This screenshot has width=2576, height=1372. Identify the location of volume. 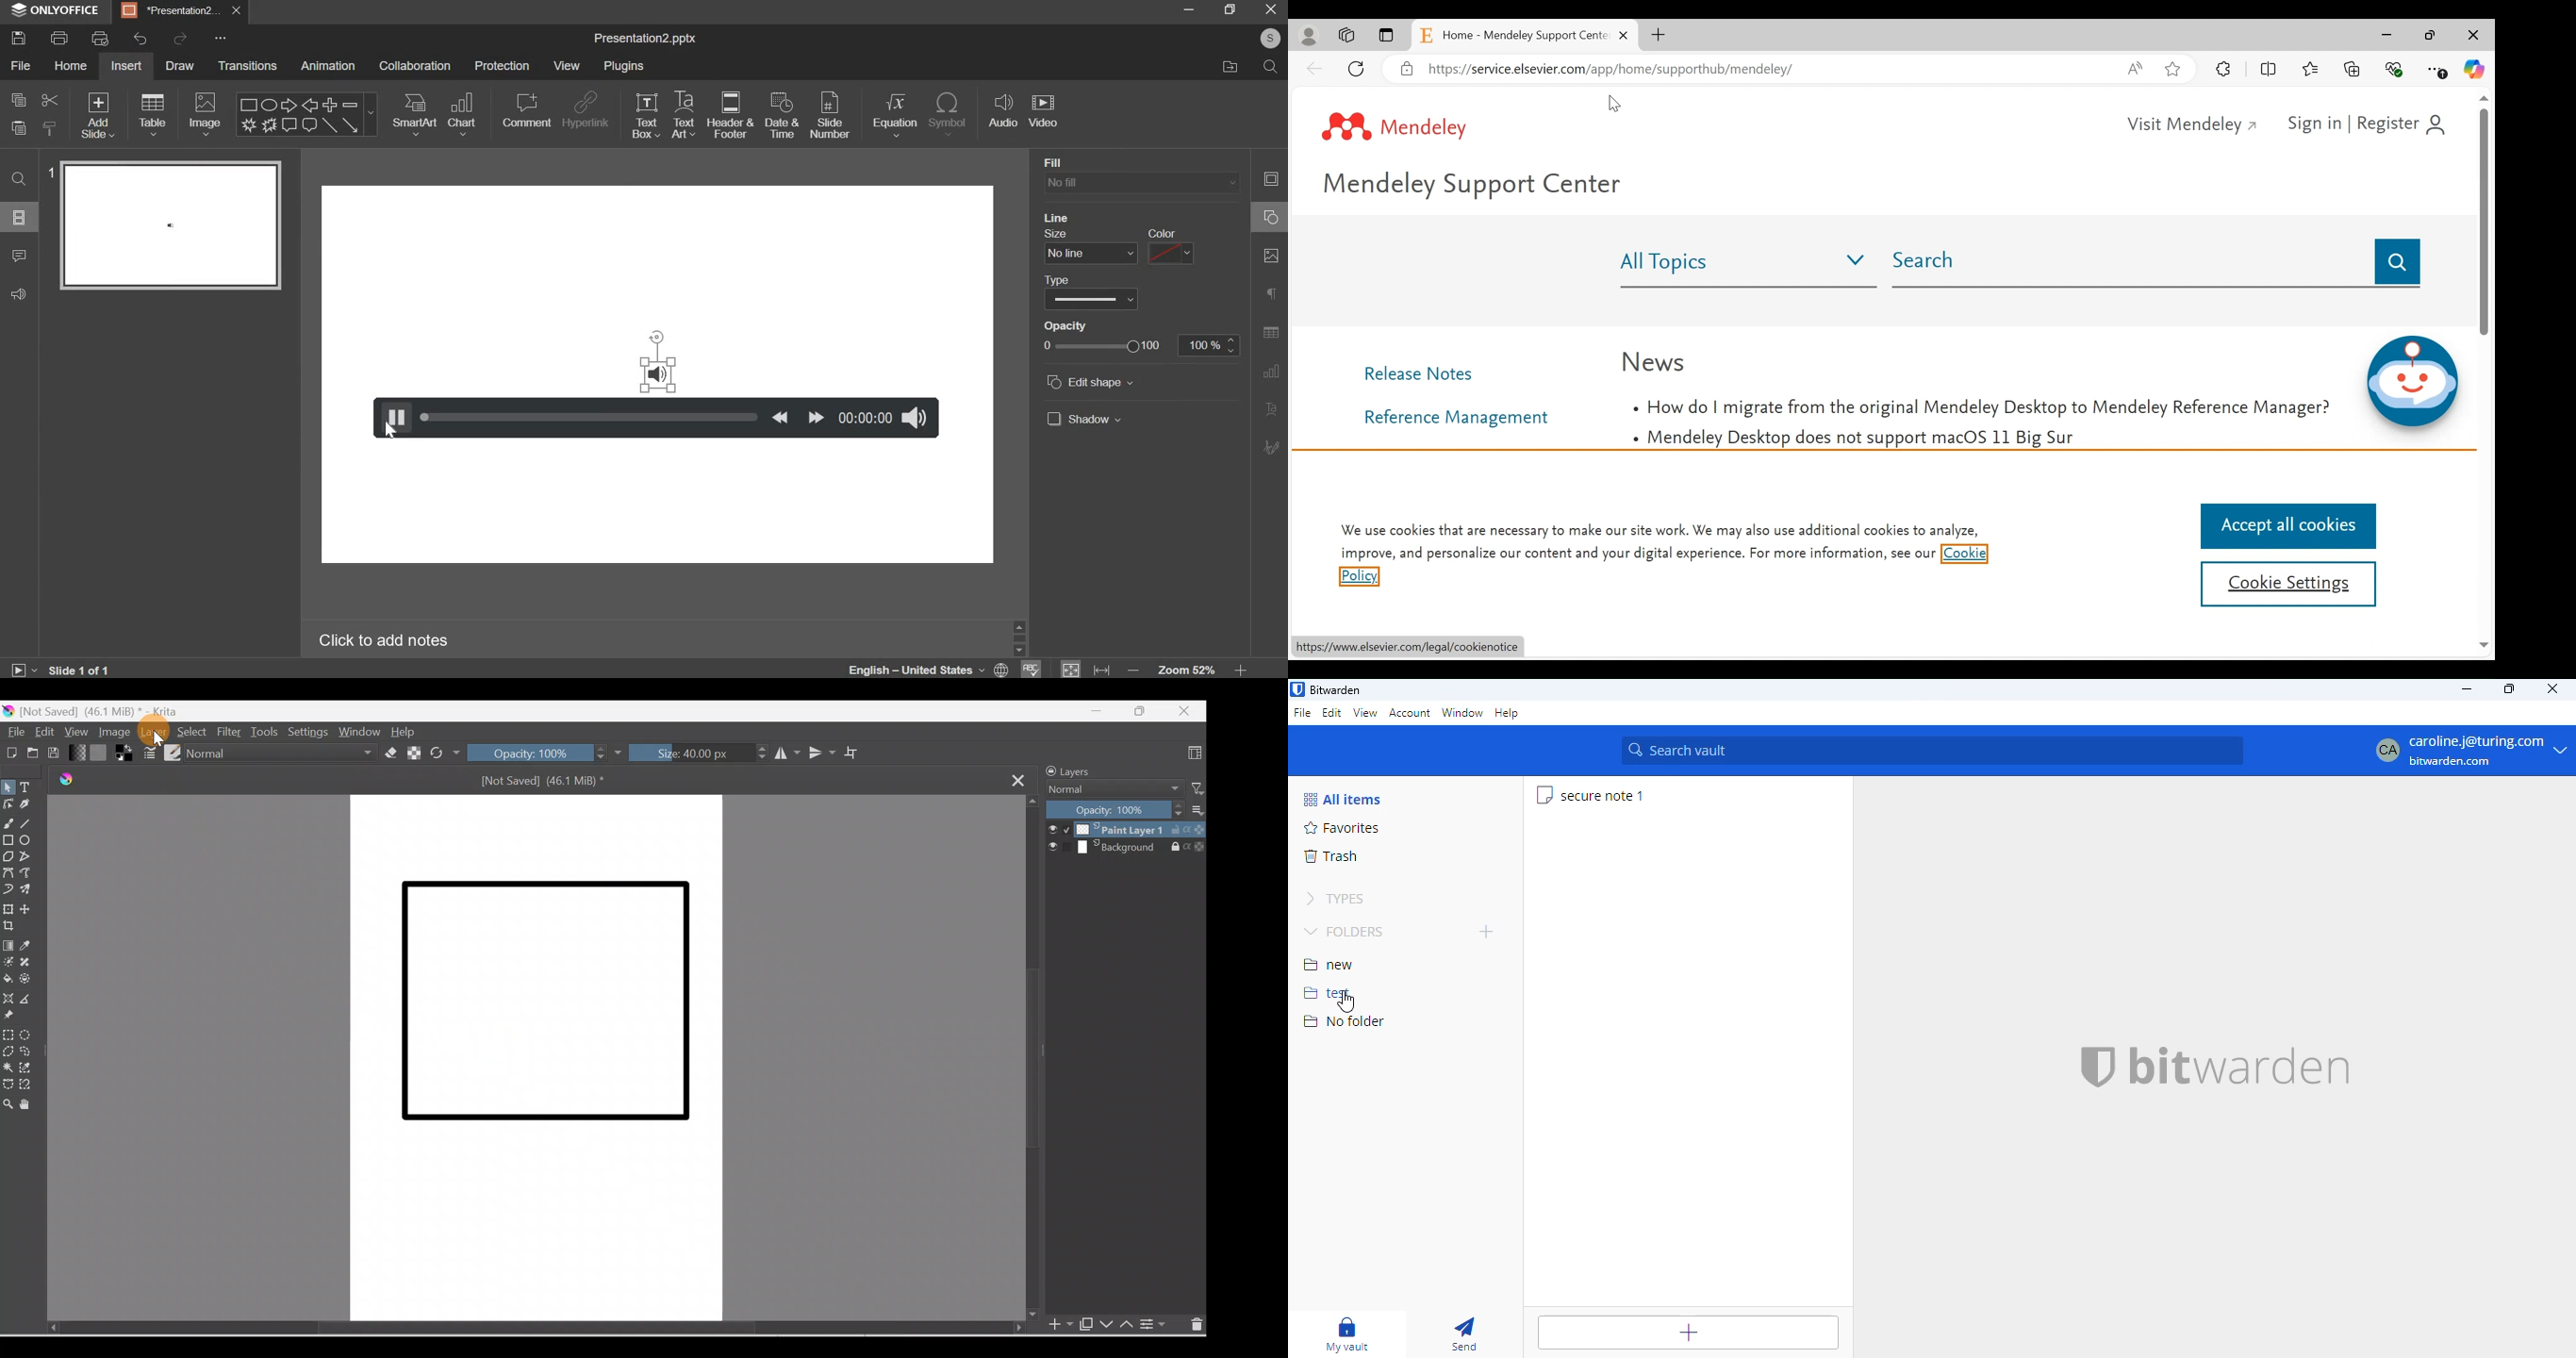
(917, 417).